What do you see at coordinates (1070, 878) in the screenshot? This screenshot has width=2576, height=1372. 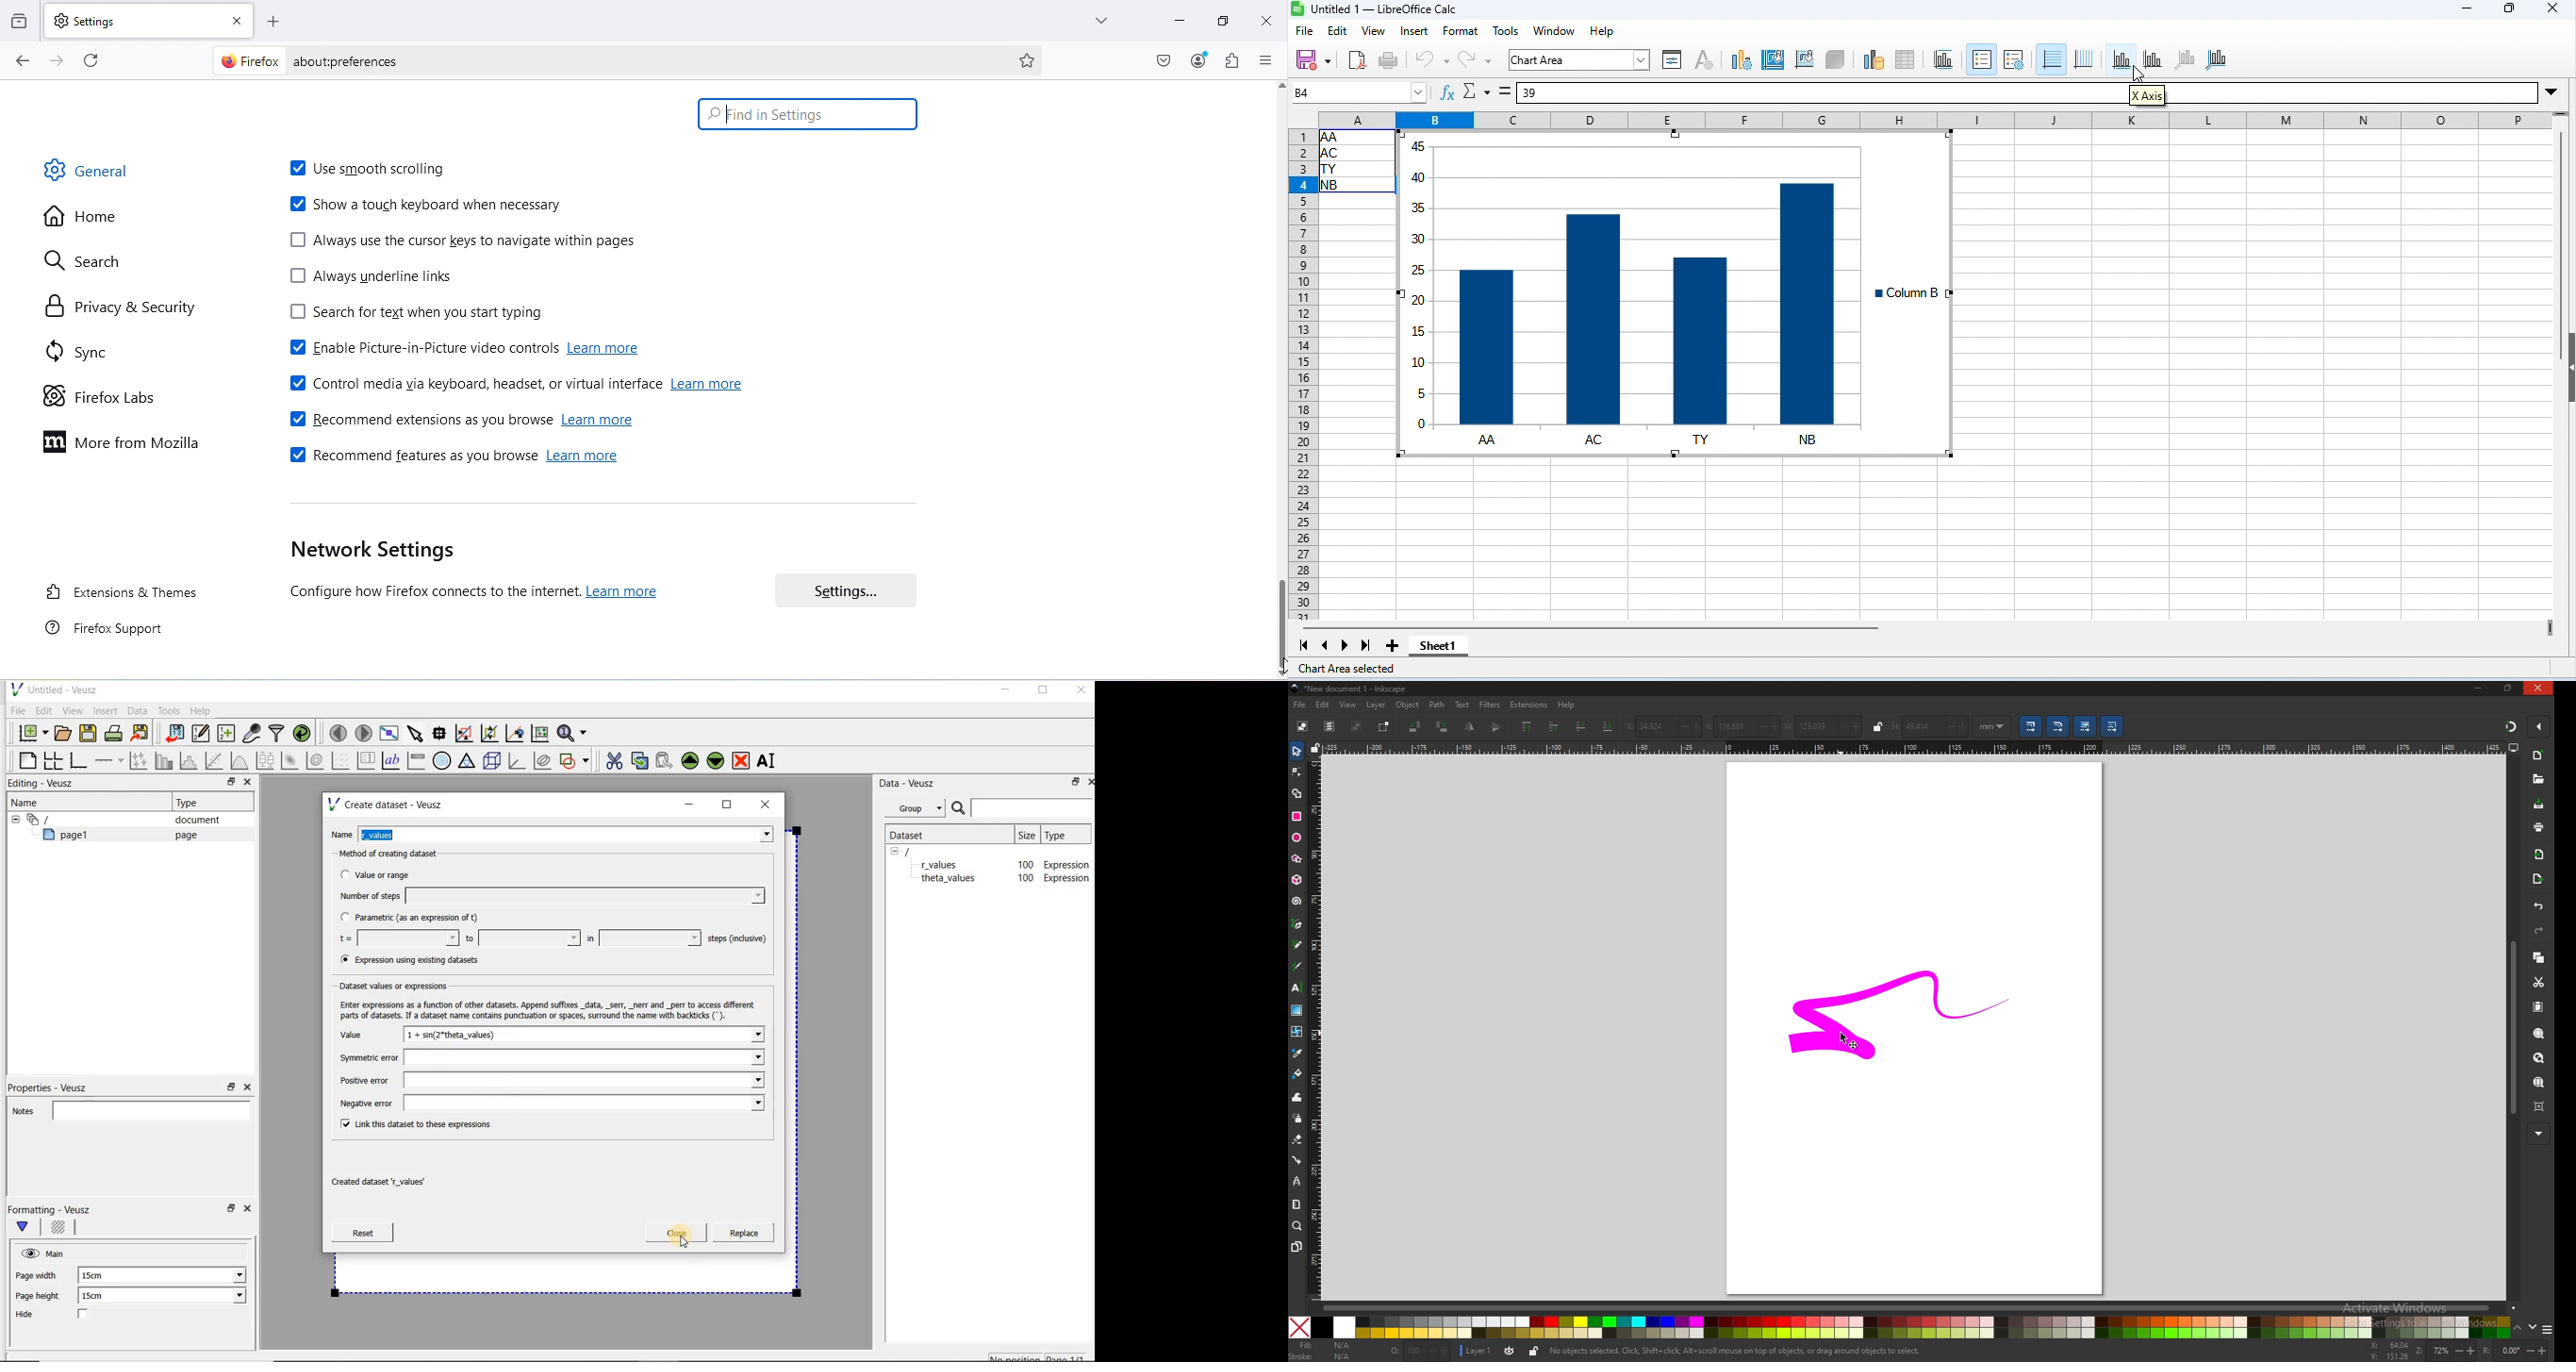 I see `Expression` at bounding box center [1070, 878].